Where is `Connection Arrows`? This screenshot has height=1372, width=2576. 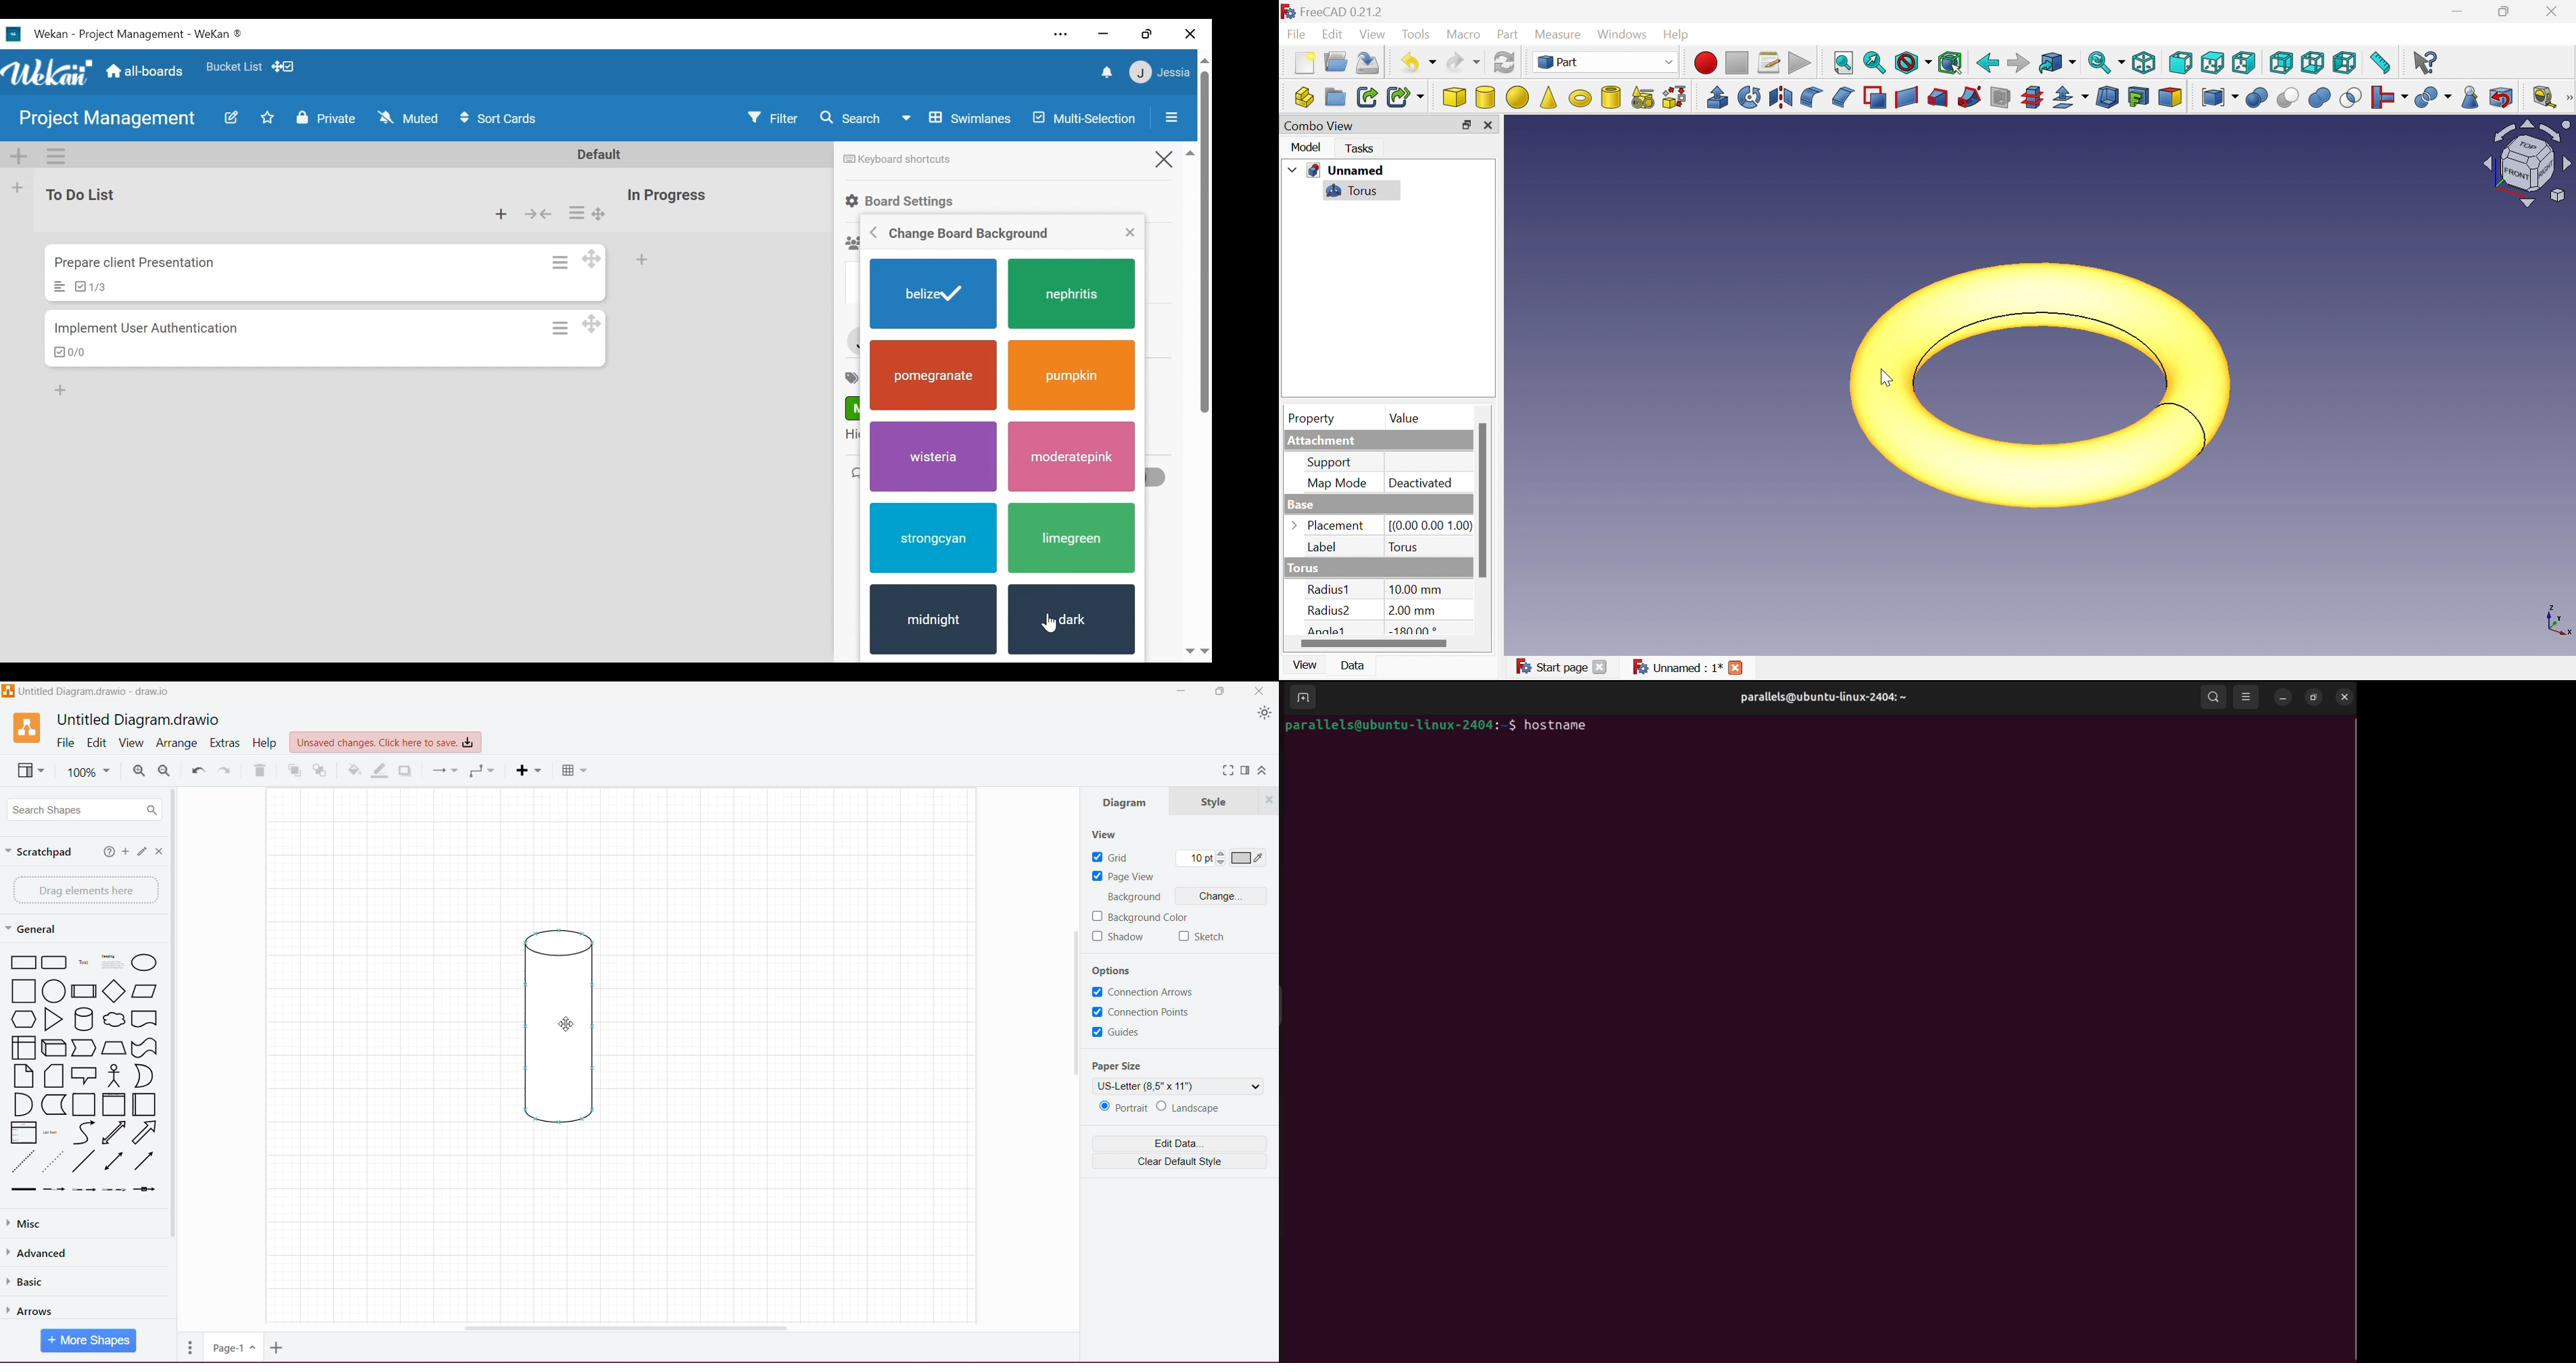 Connection Arrows is located at coordinates (1142, 992).